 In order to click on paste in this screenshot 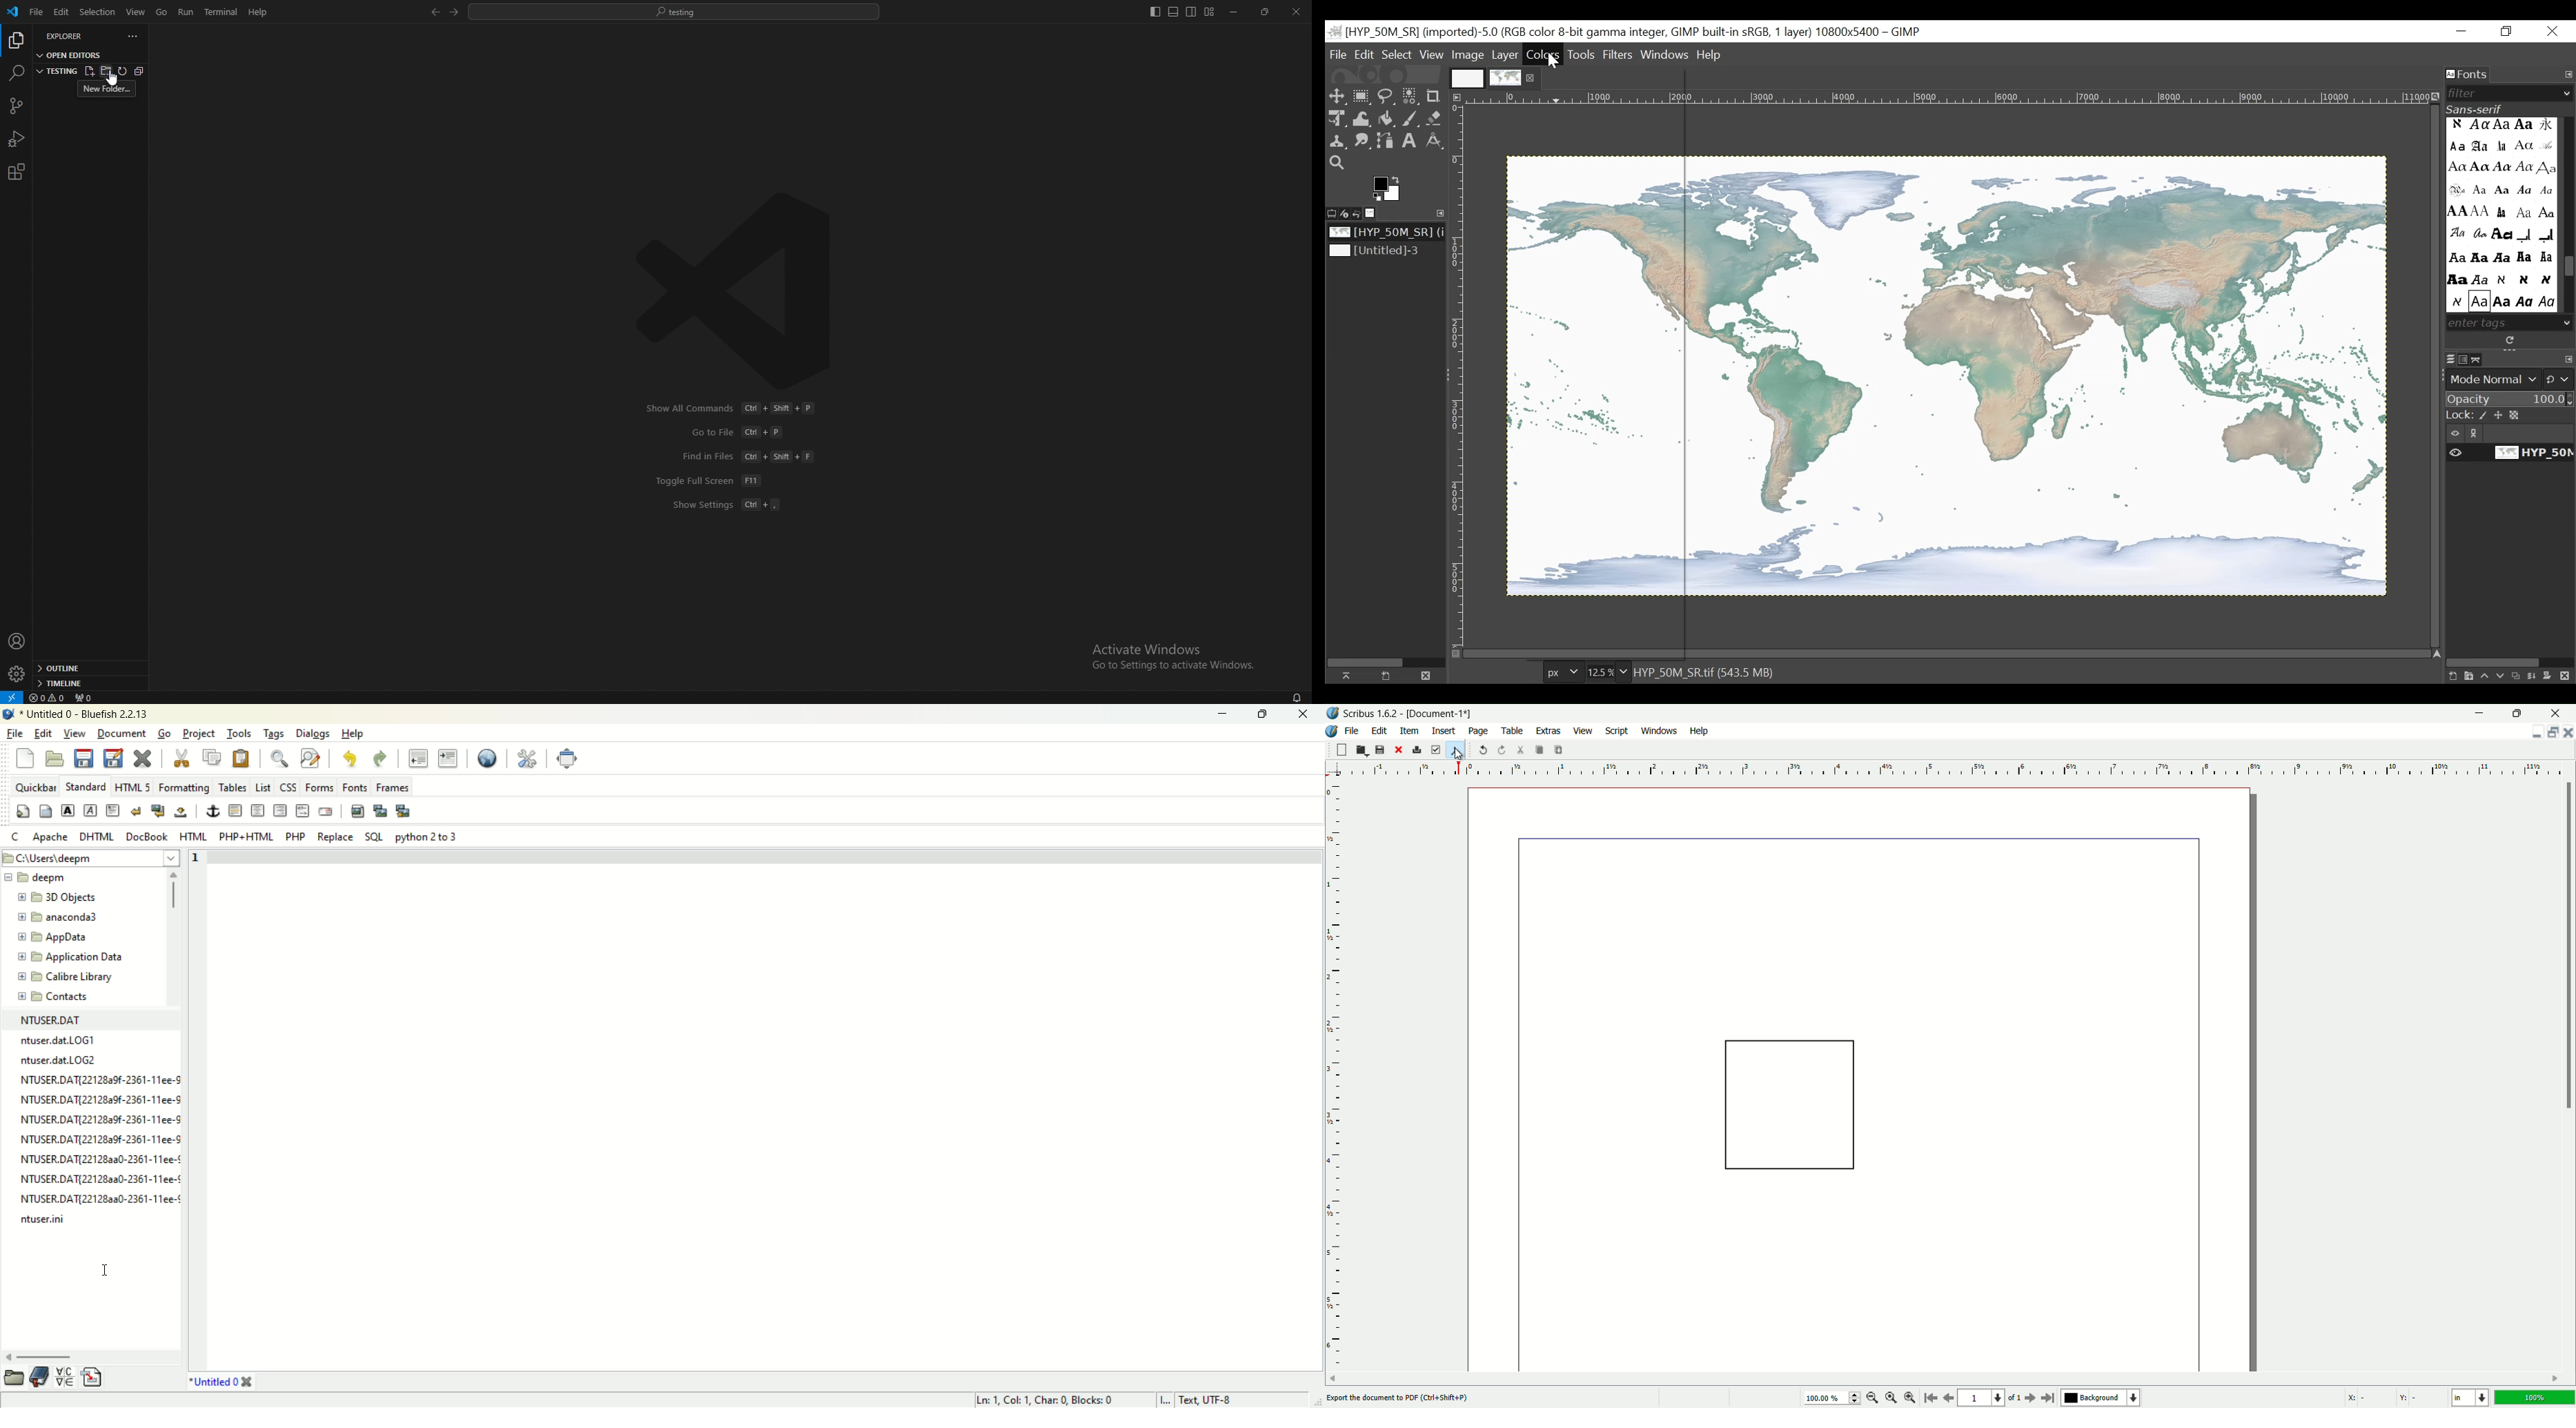, I will do `click(242, 759)`.